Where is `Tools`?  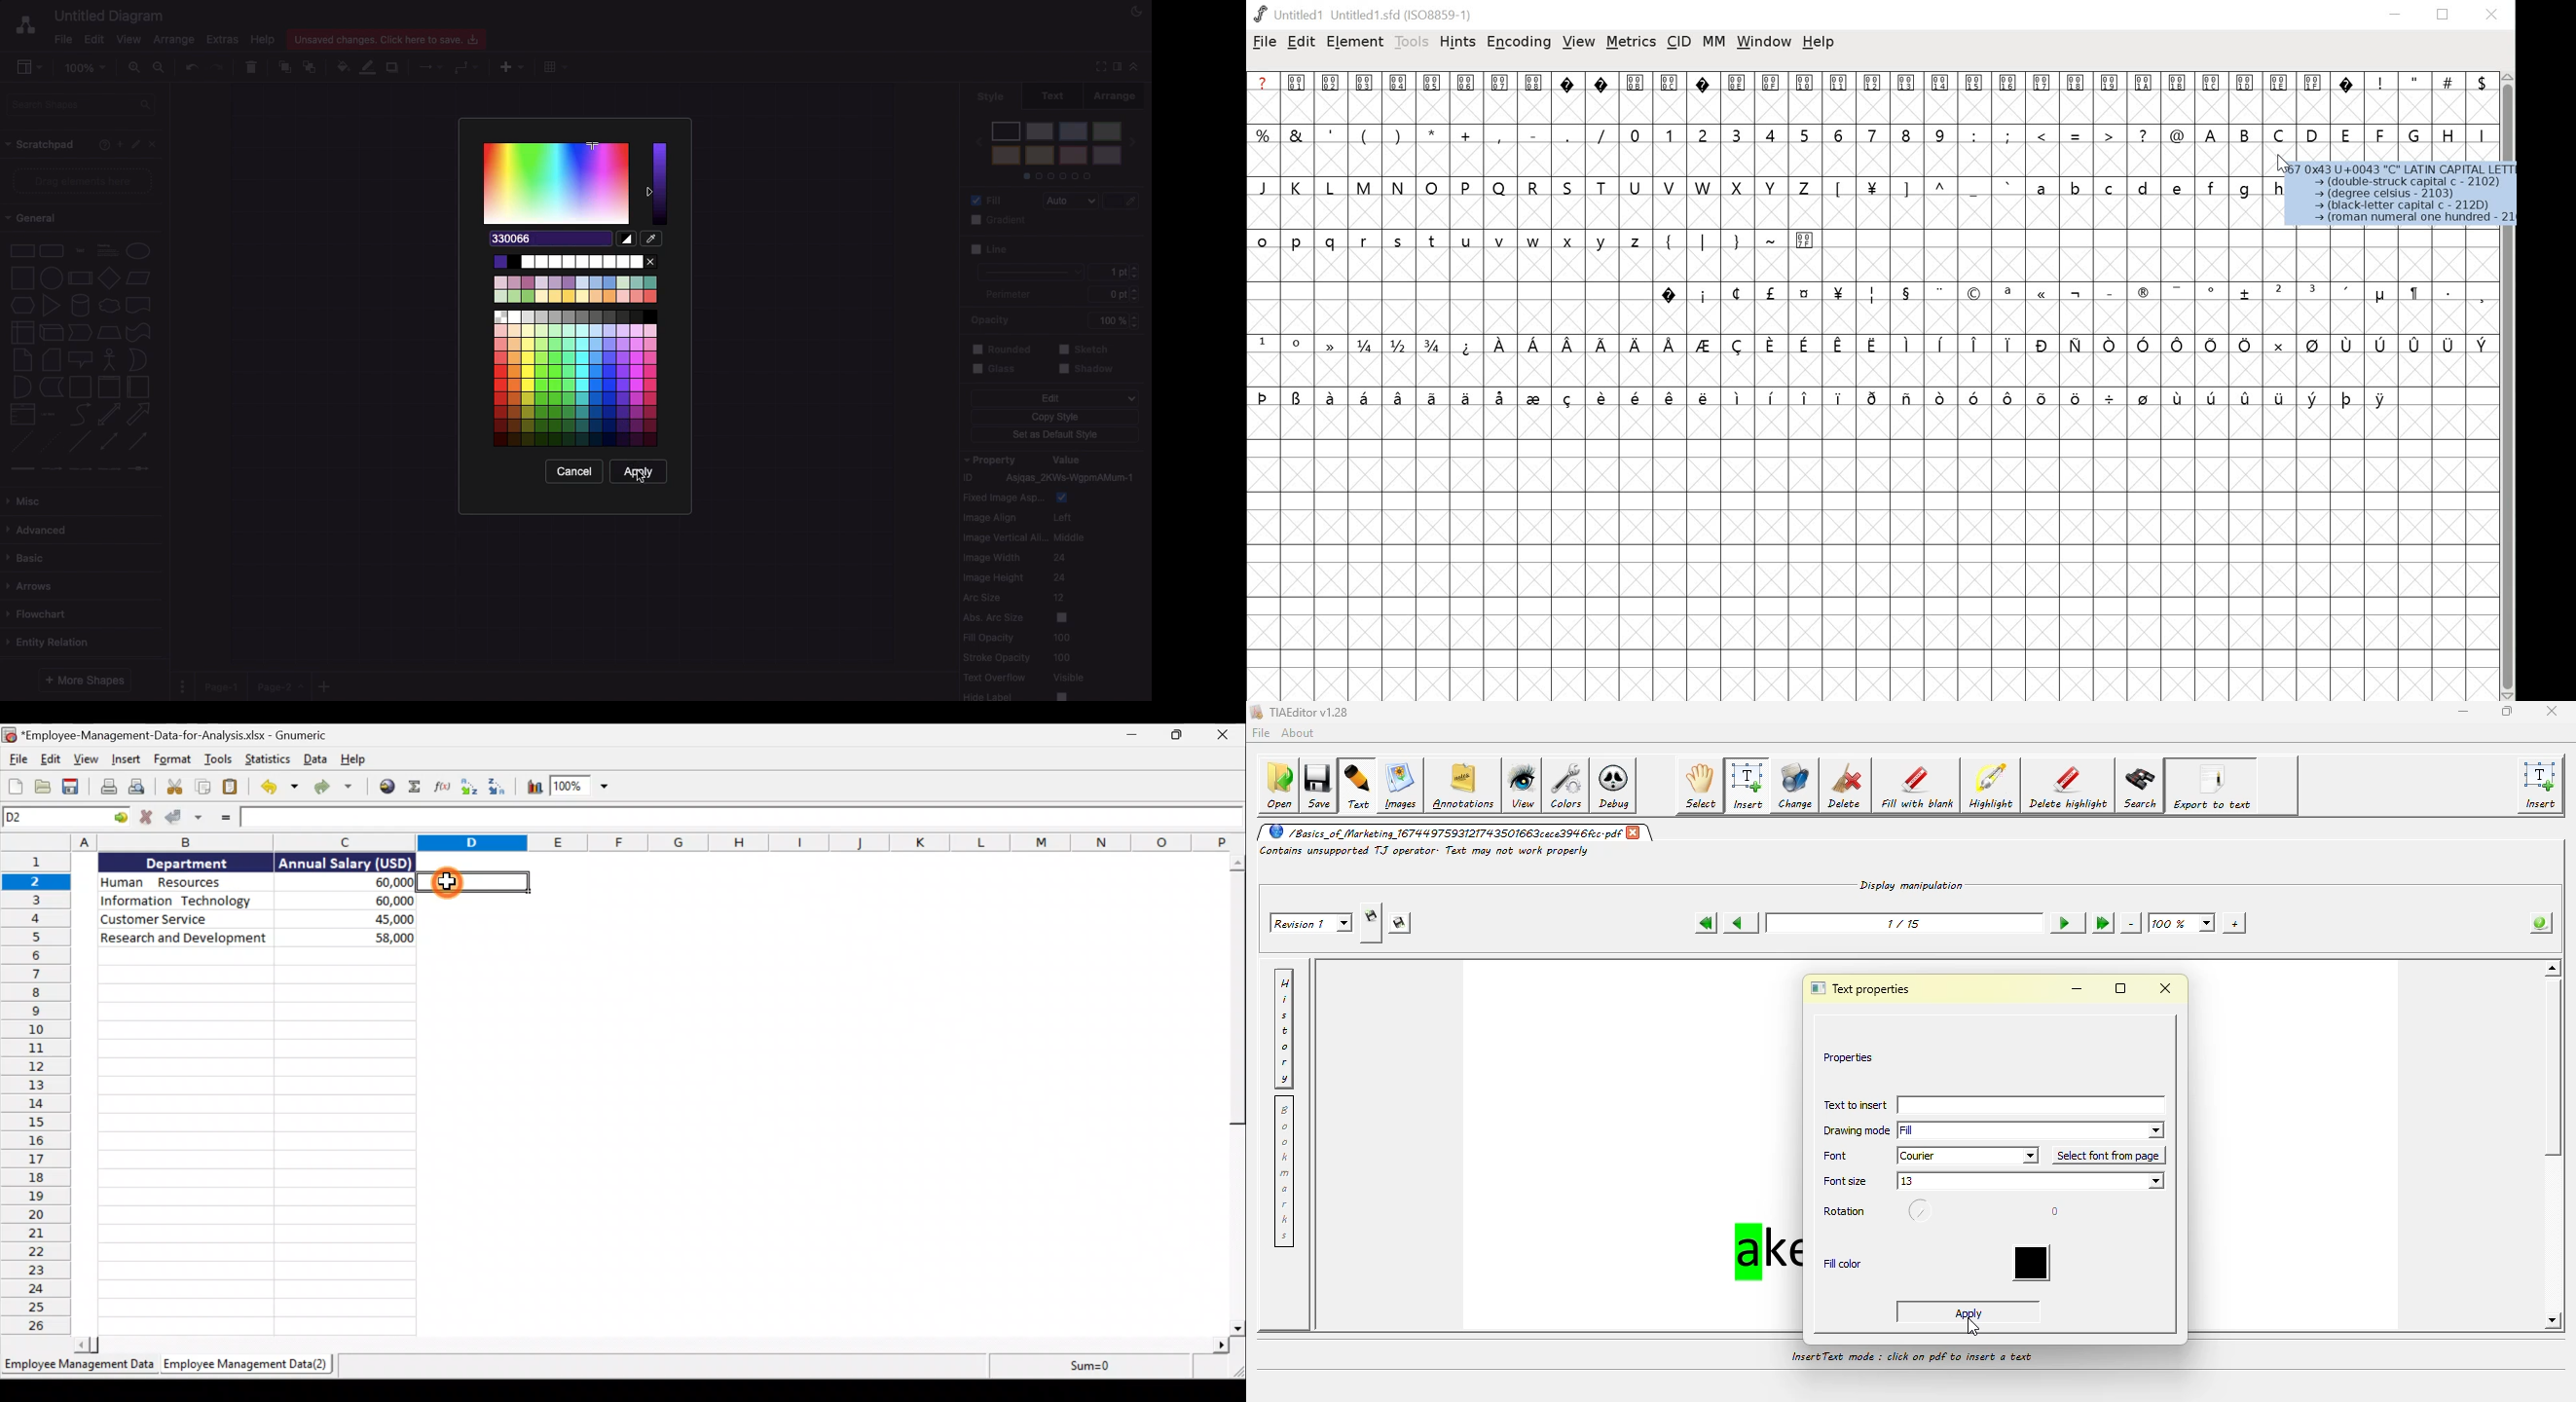
Tools is located at coordinates (221, 759).